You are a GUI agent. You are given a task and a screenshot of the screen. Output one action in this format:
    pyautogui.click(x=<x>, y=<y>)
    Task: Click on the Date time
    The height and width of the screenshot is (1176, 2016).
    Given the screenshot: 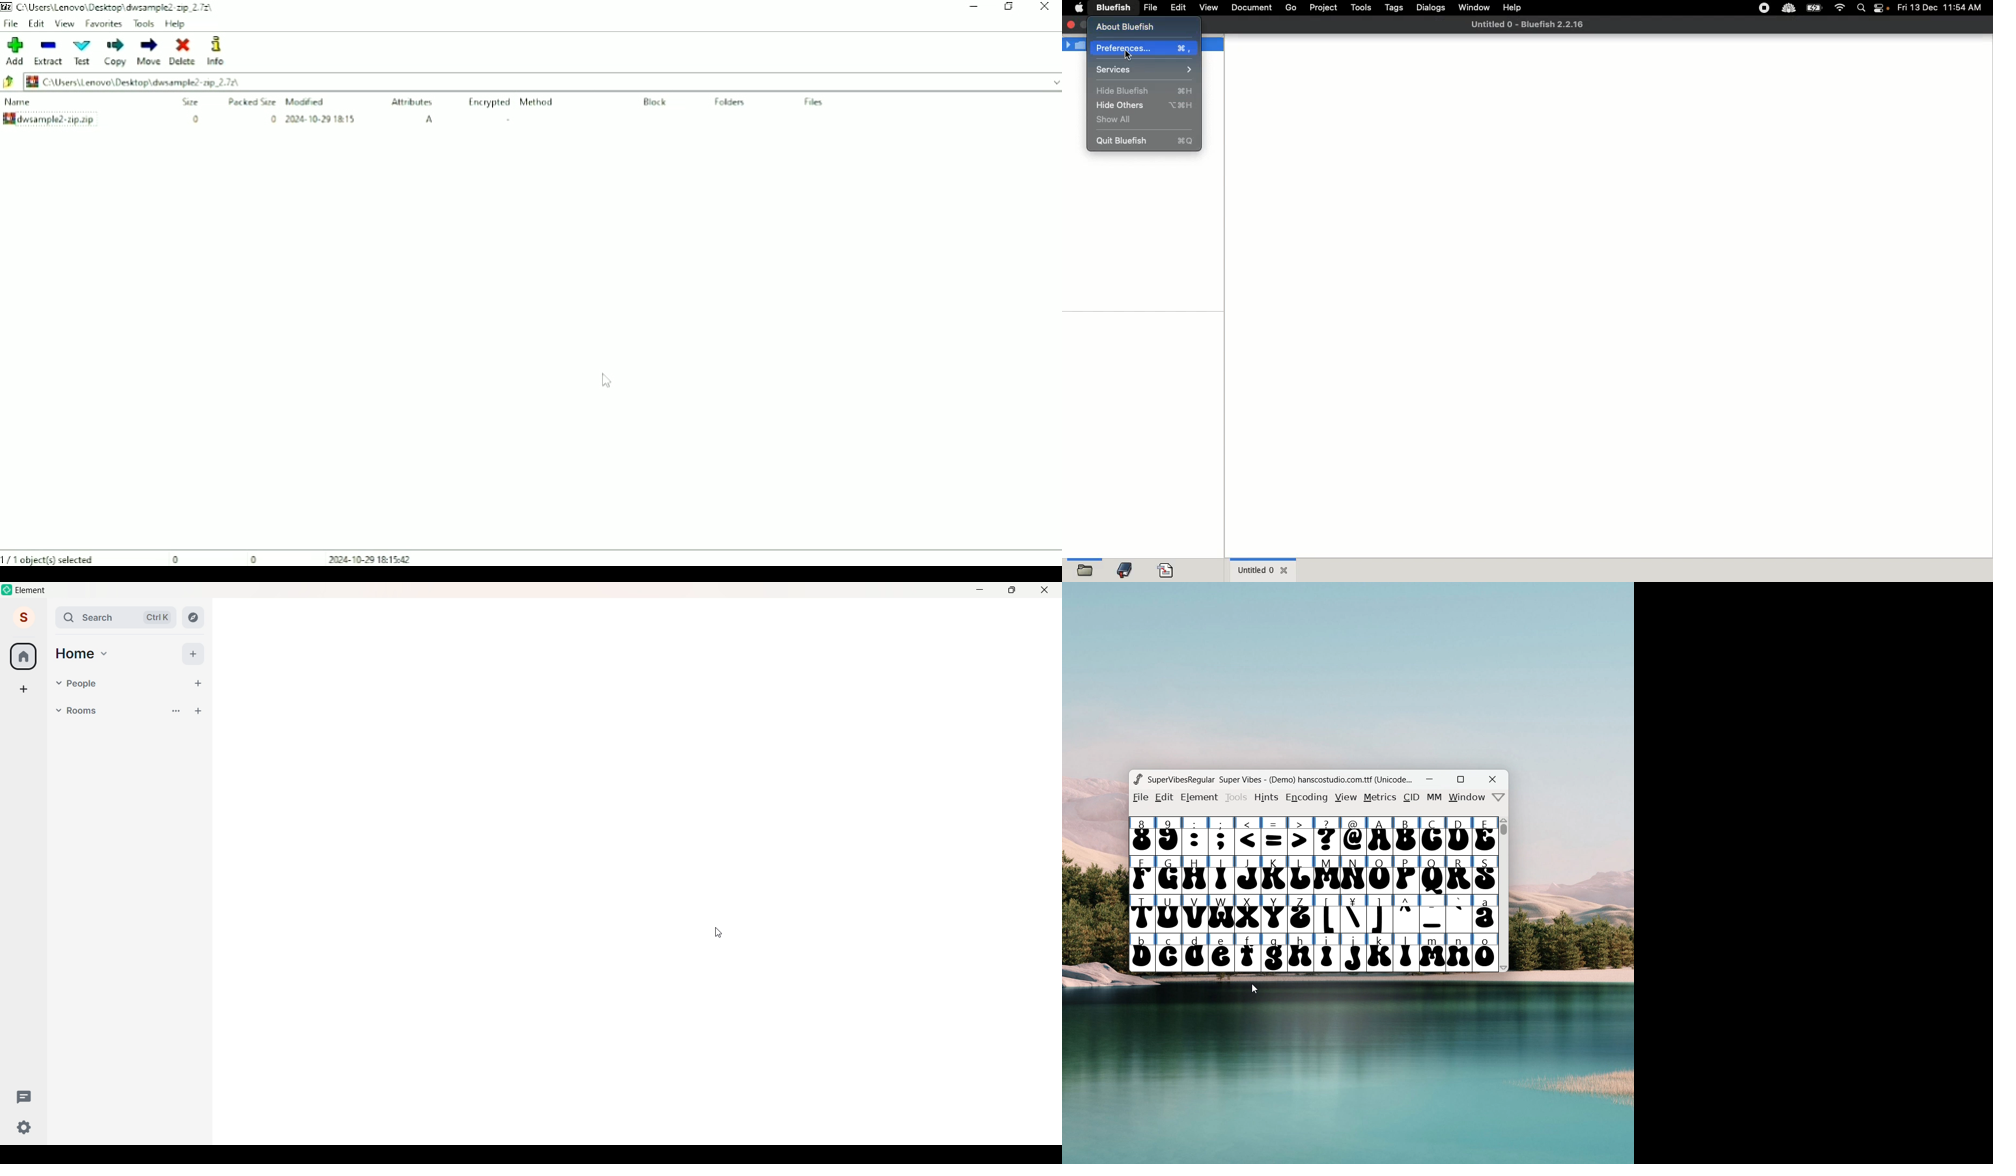 What is the action you would take?
    pyautogui.click(x=1944, y=7)
    